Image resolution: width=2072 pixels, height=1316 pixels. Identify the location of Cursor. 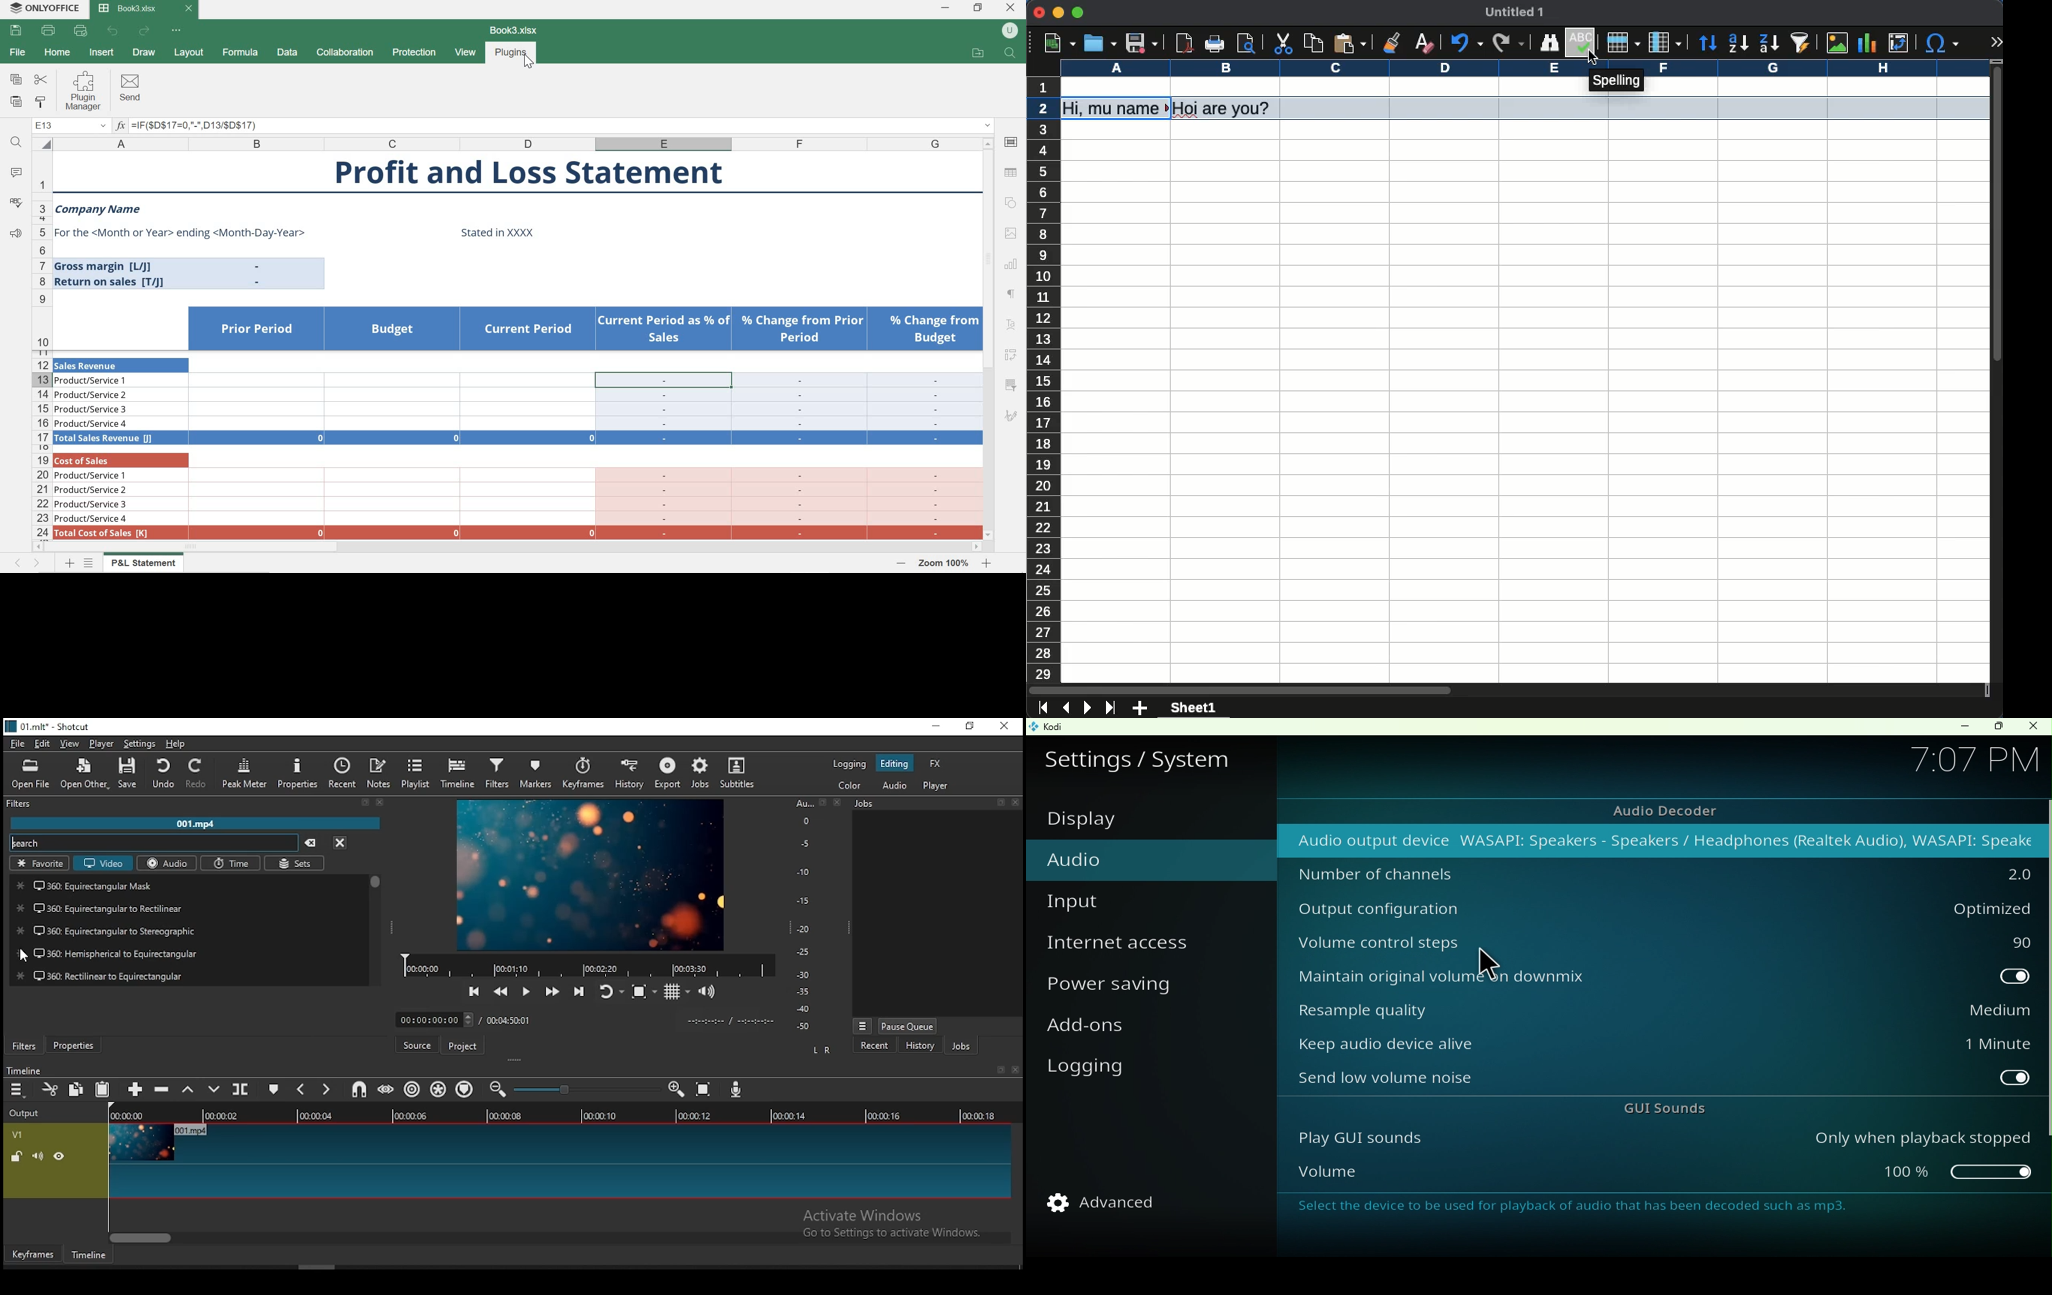
(1490, 964).